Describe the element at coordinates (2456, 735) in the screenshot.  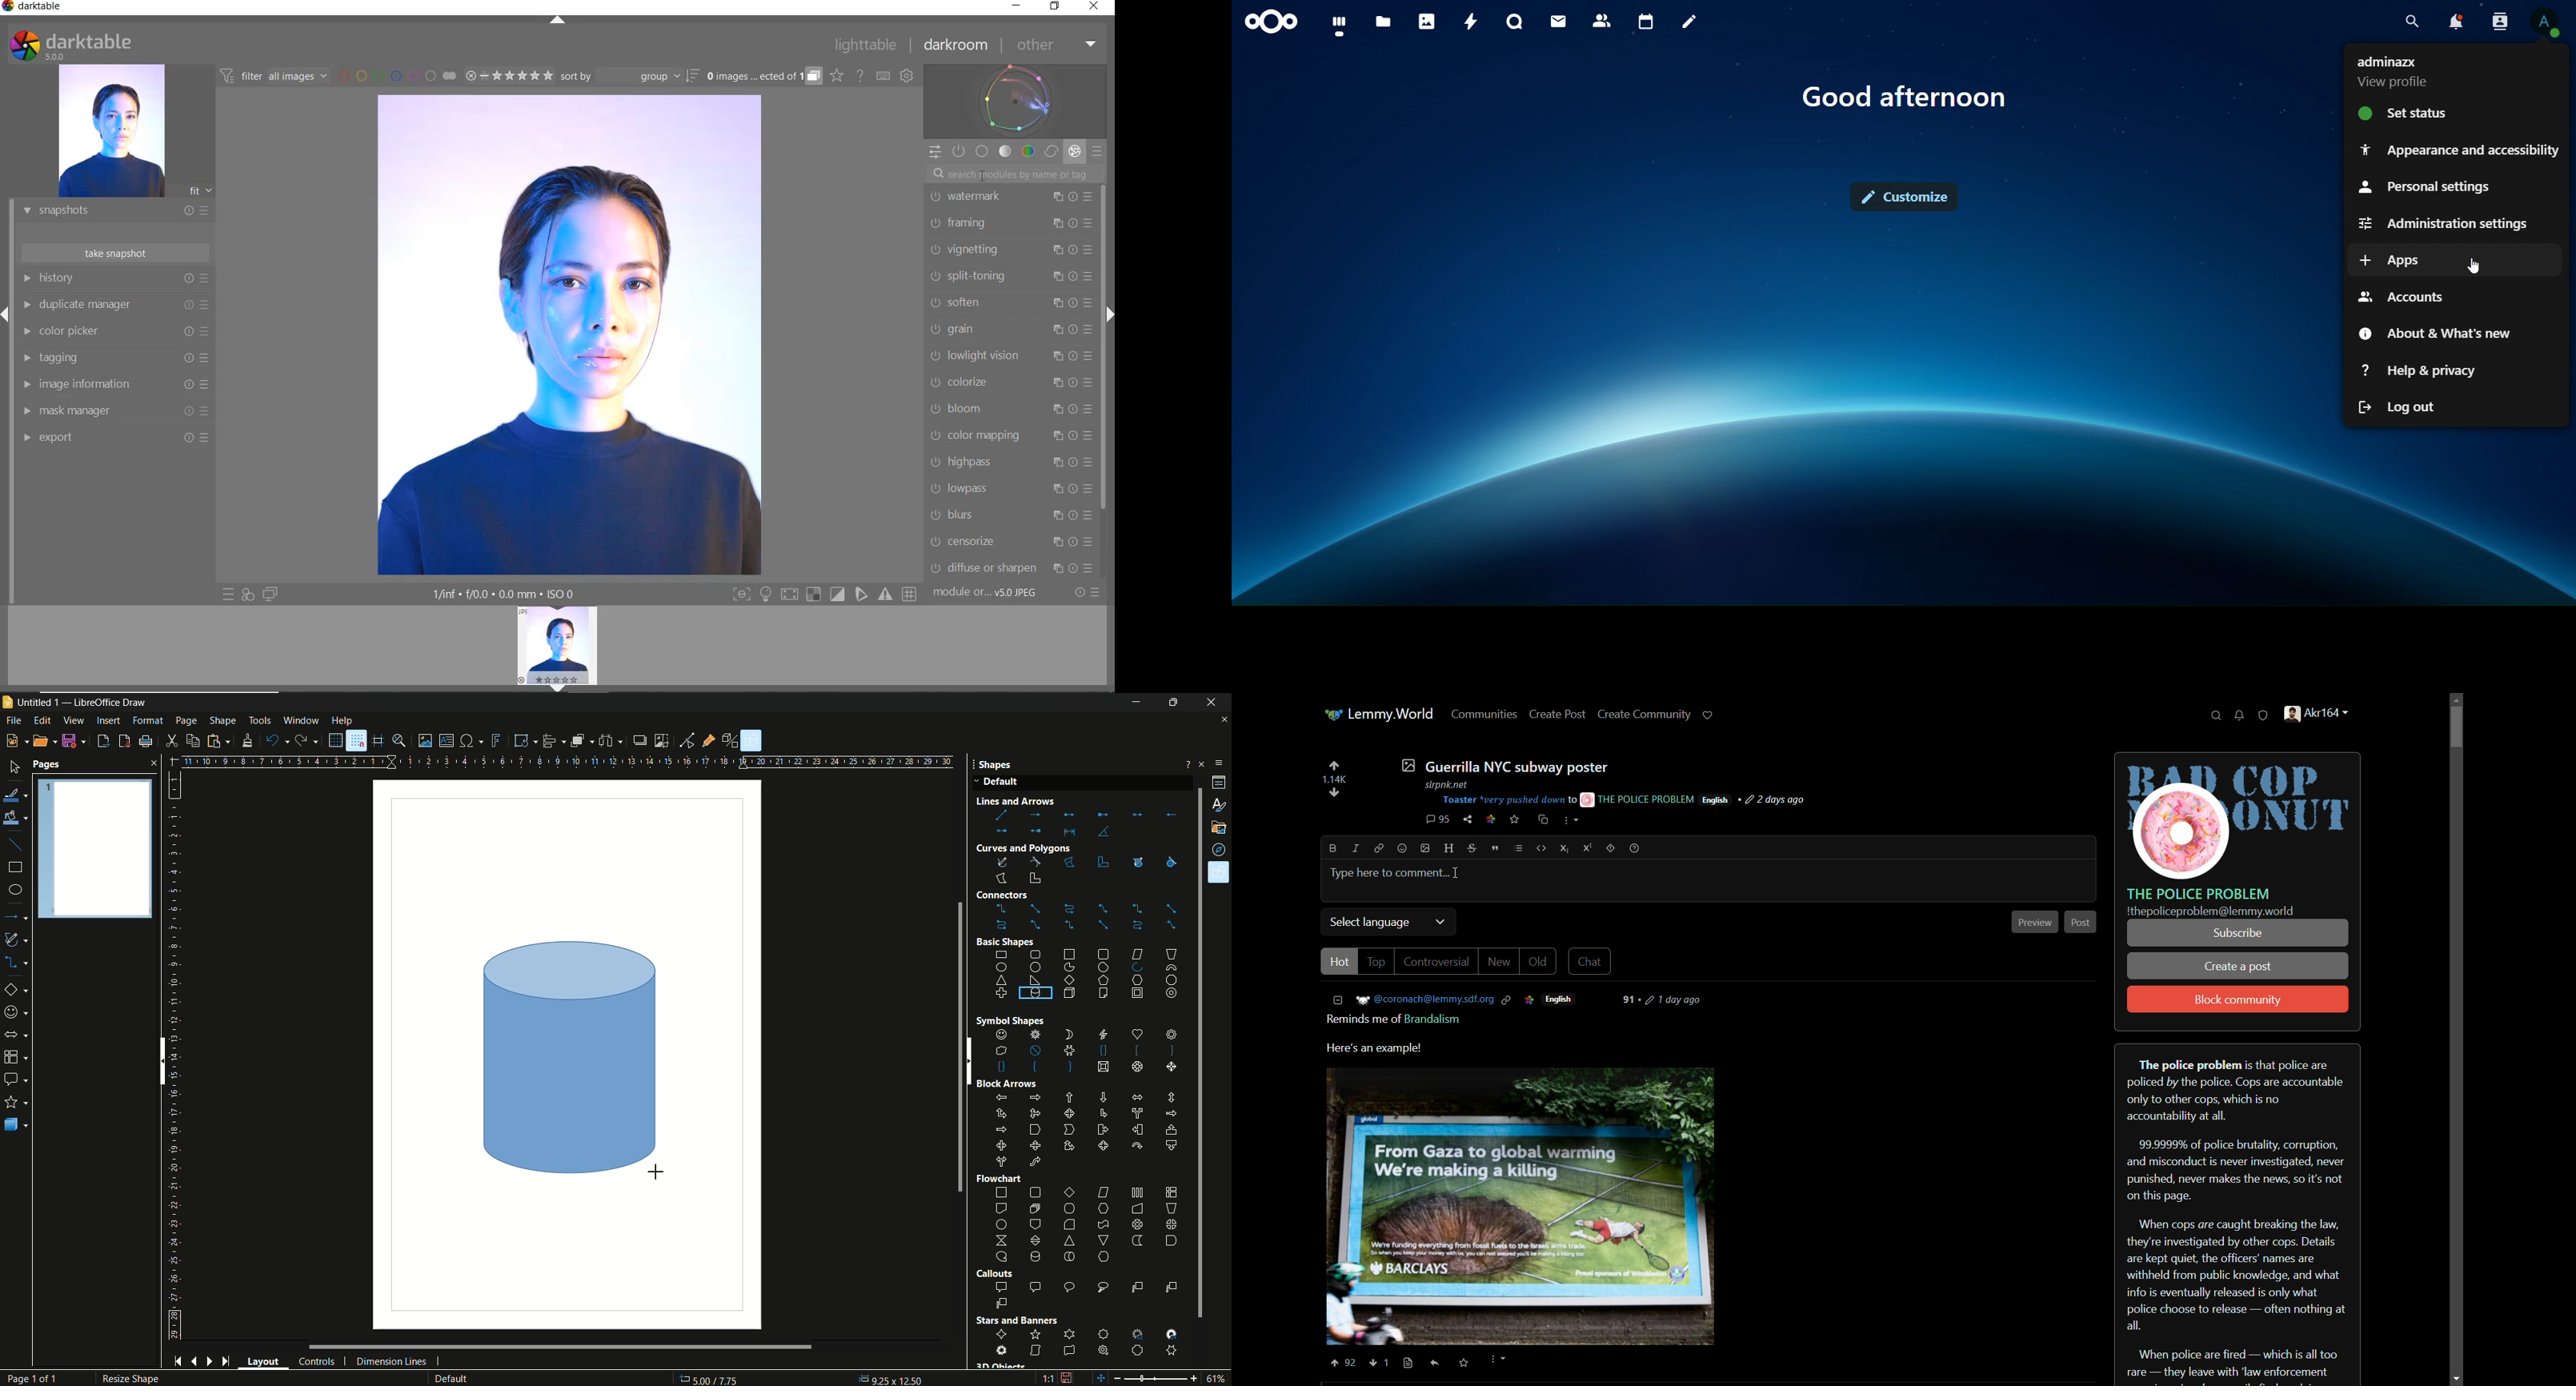
I see `` at that location.